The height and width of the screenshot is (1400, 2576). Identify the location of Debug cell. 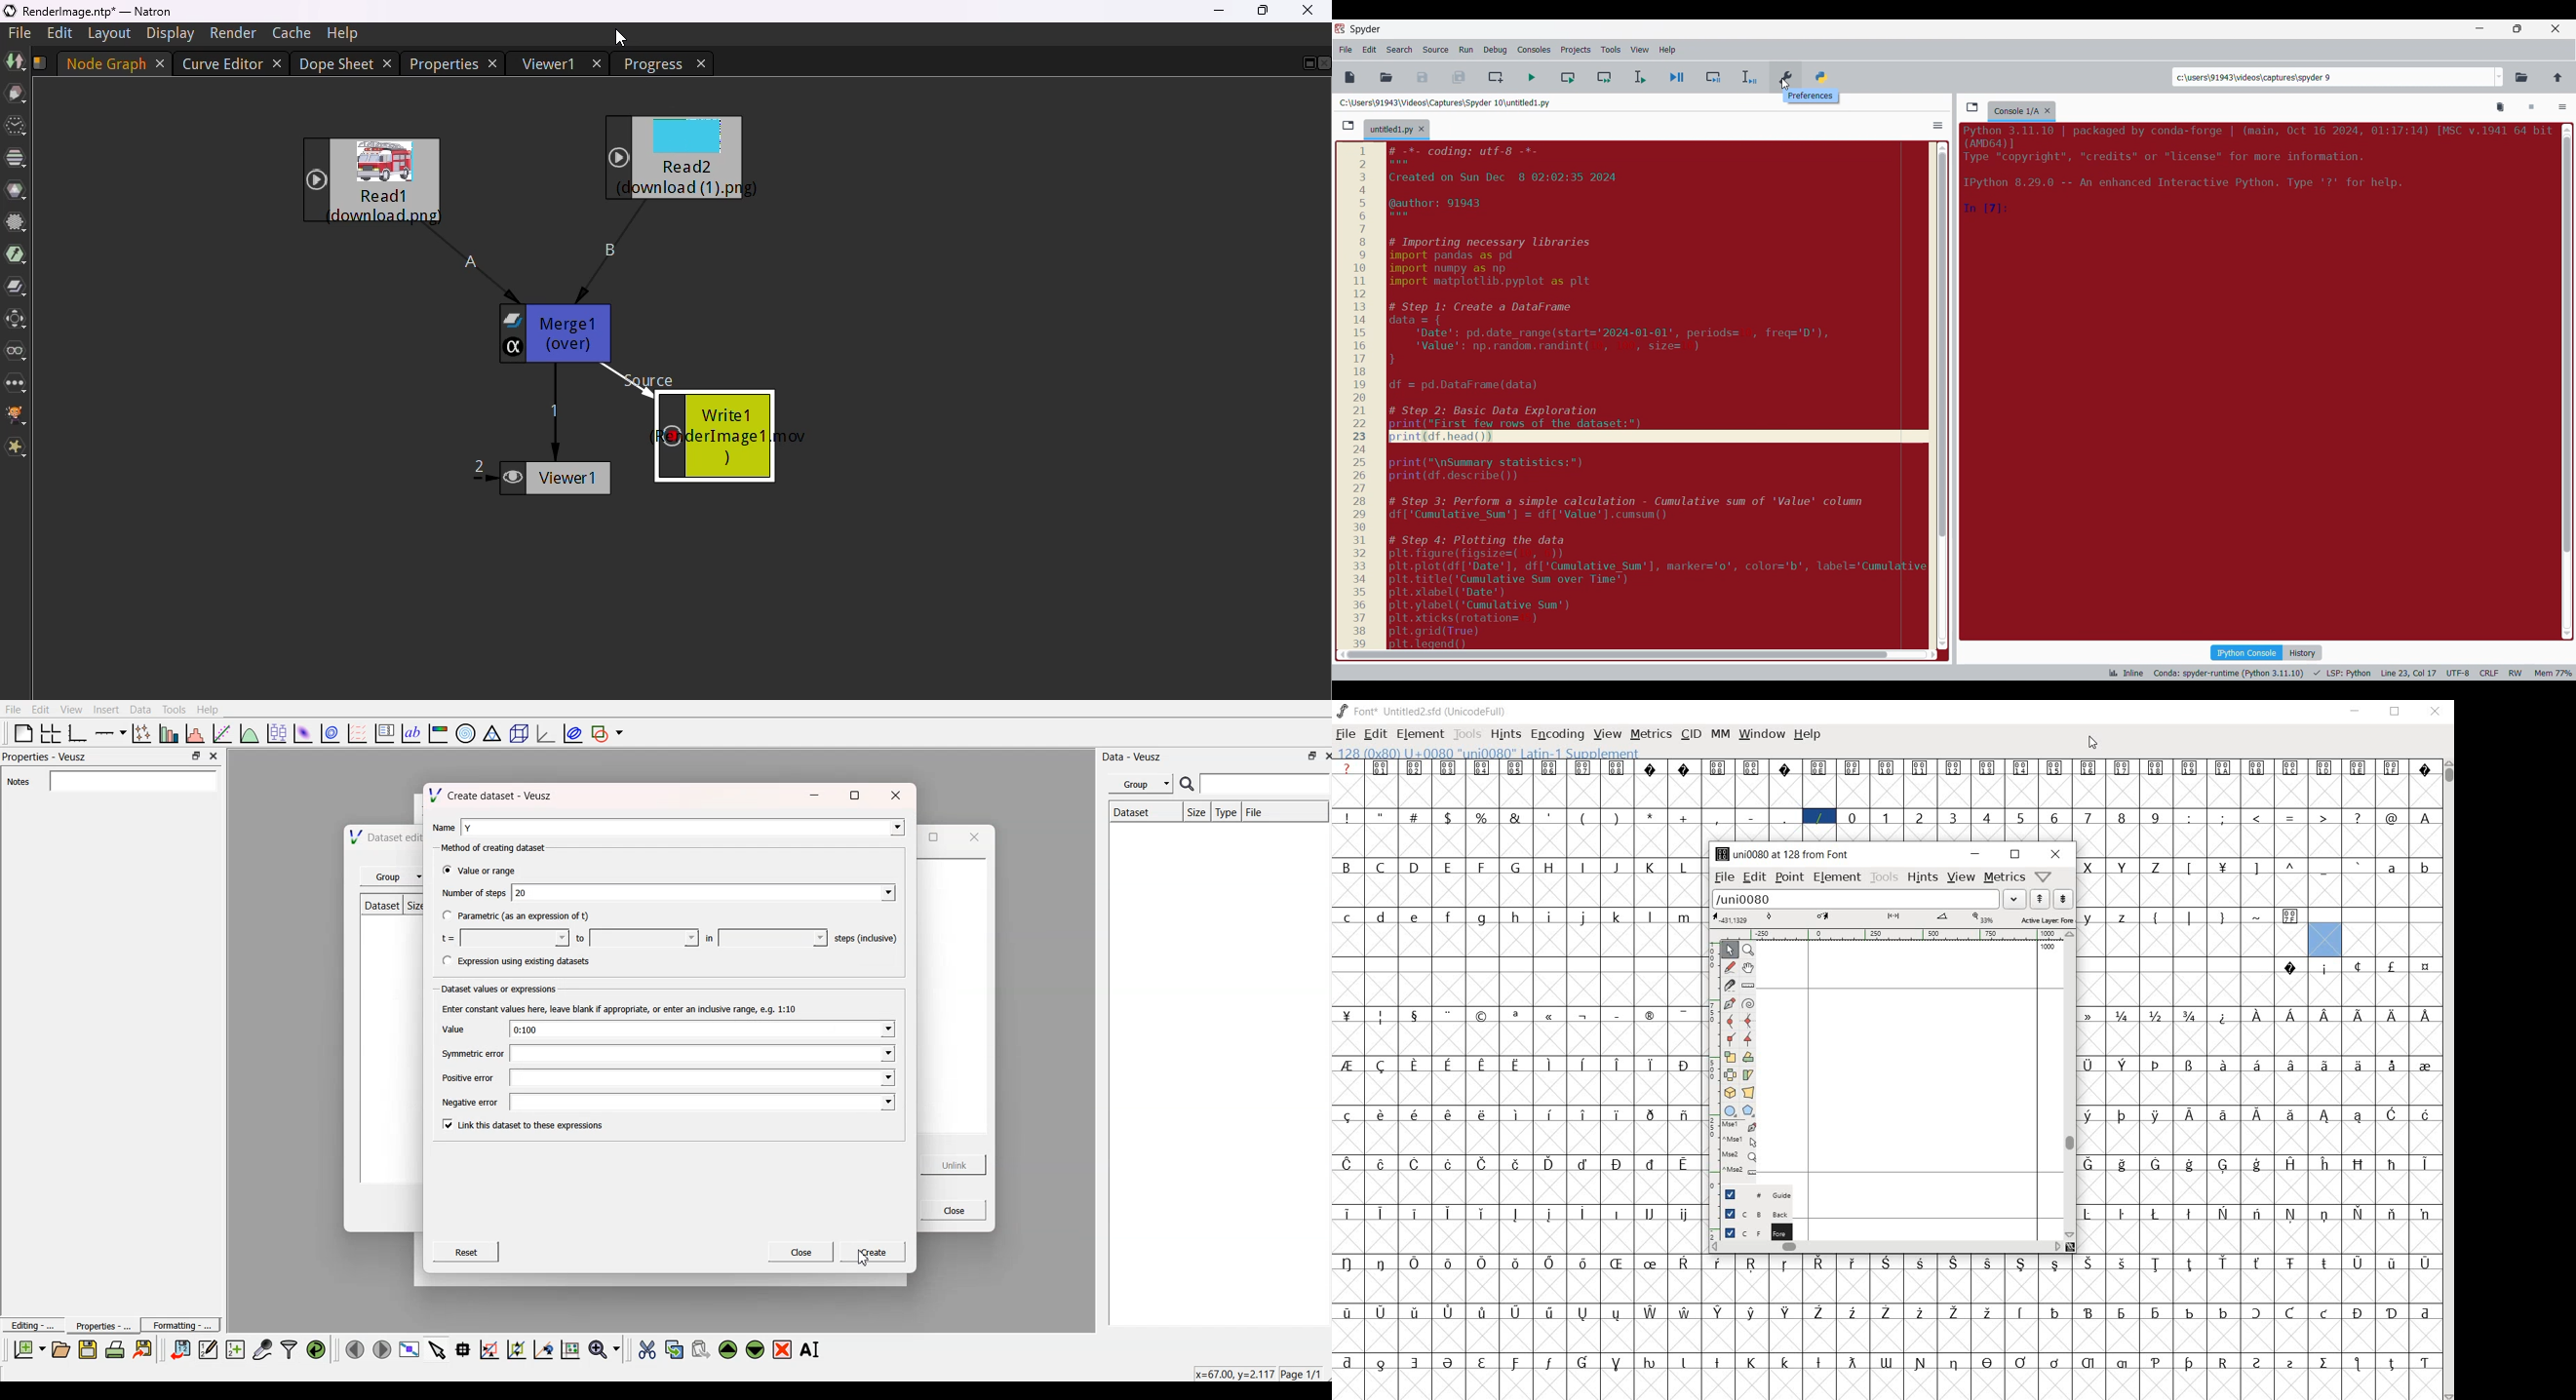
(1714, 77).